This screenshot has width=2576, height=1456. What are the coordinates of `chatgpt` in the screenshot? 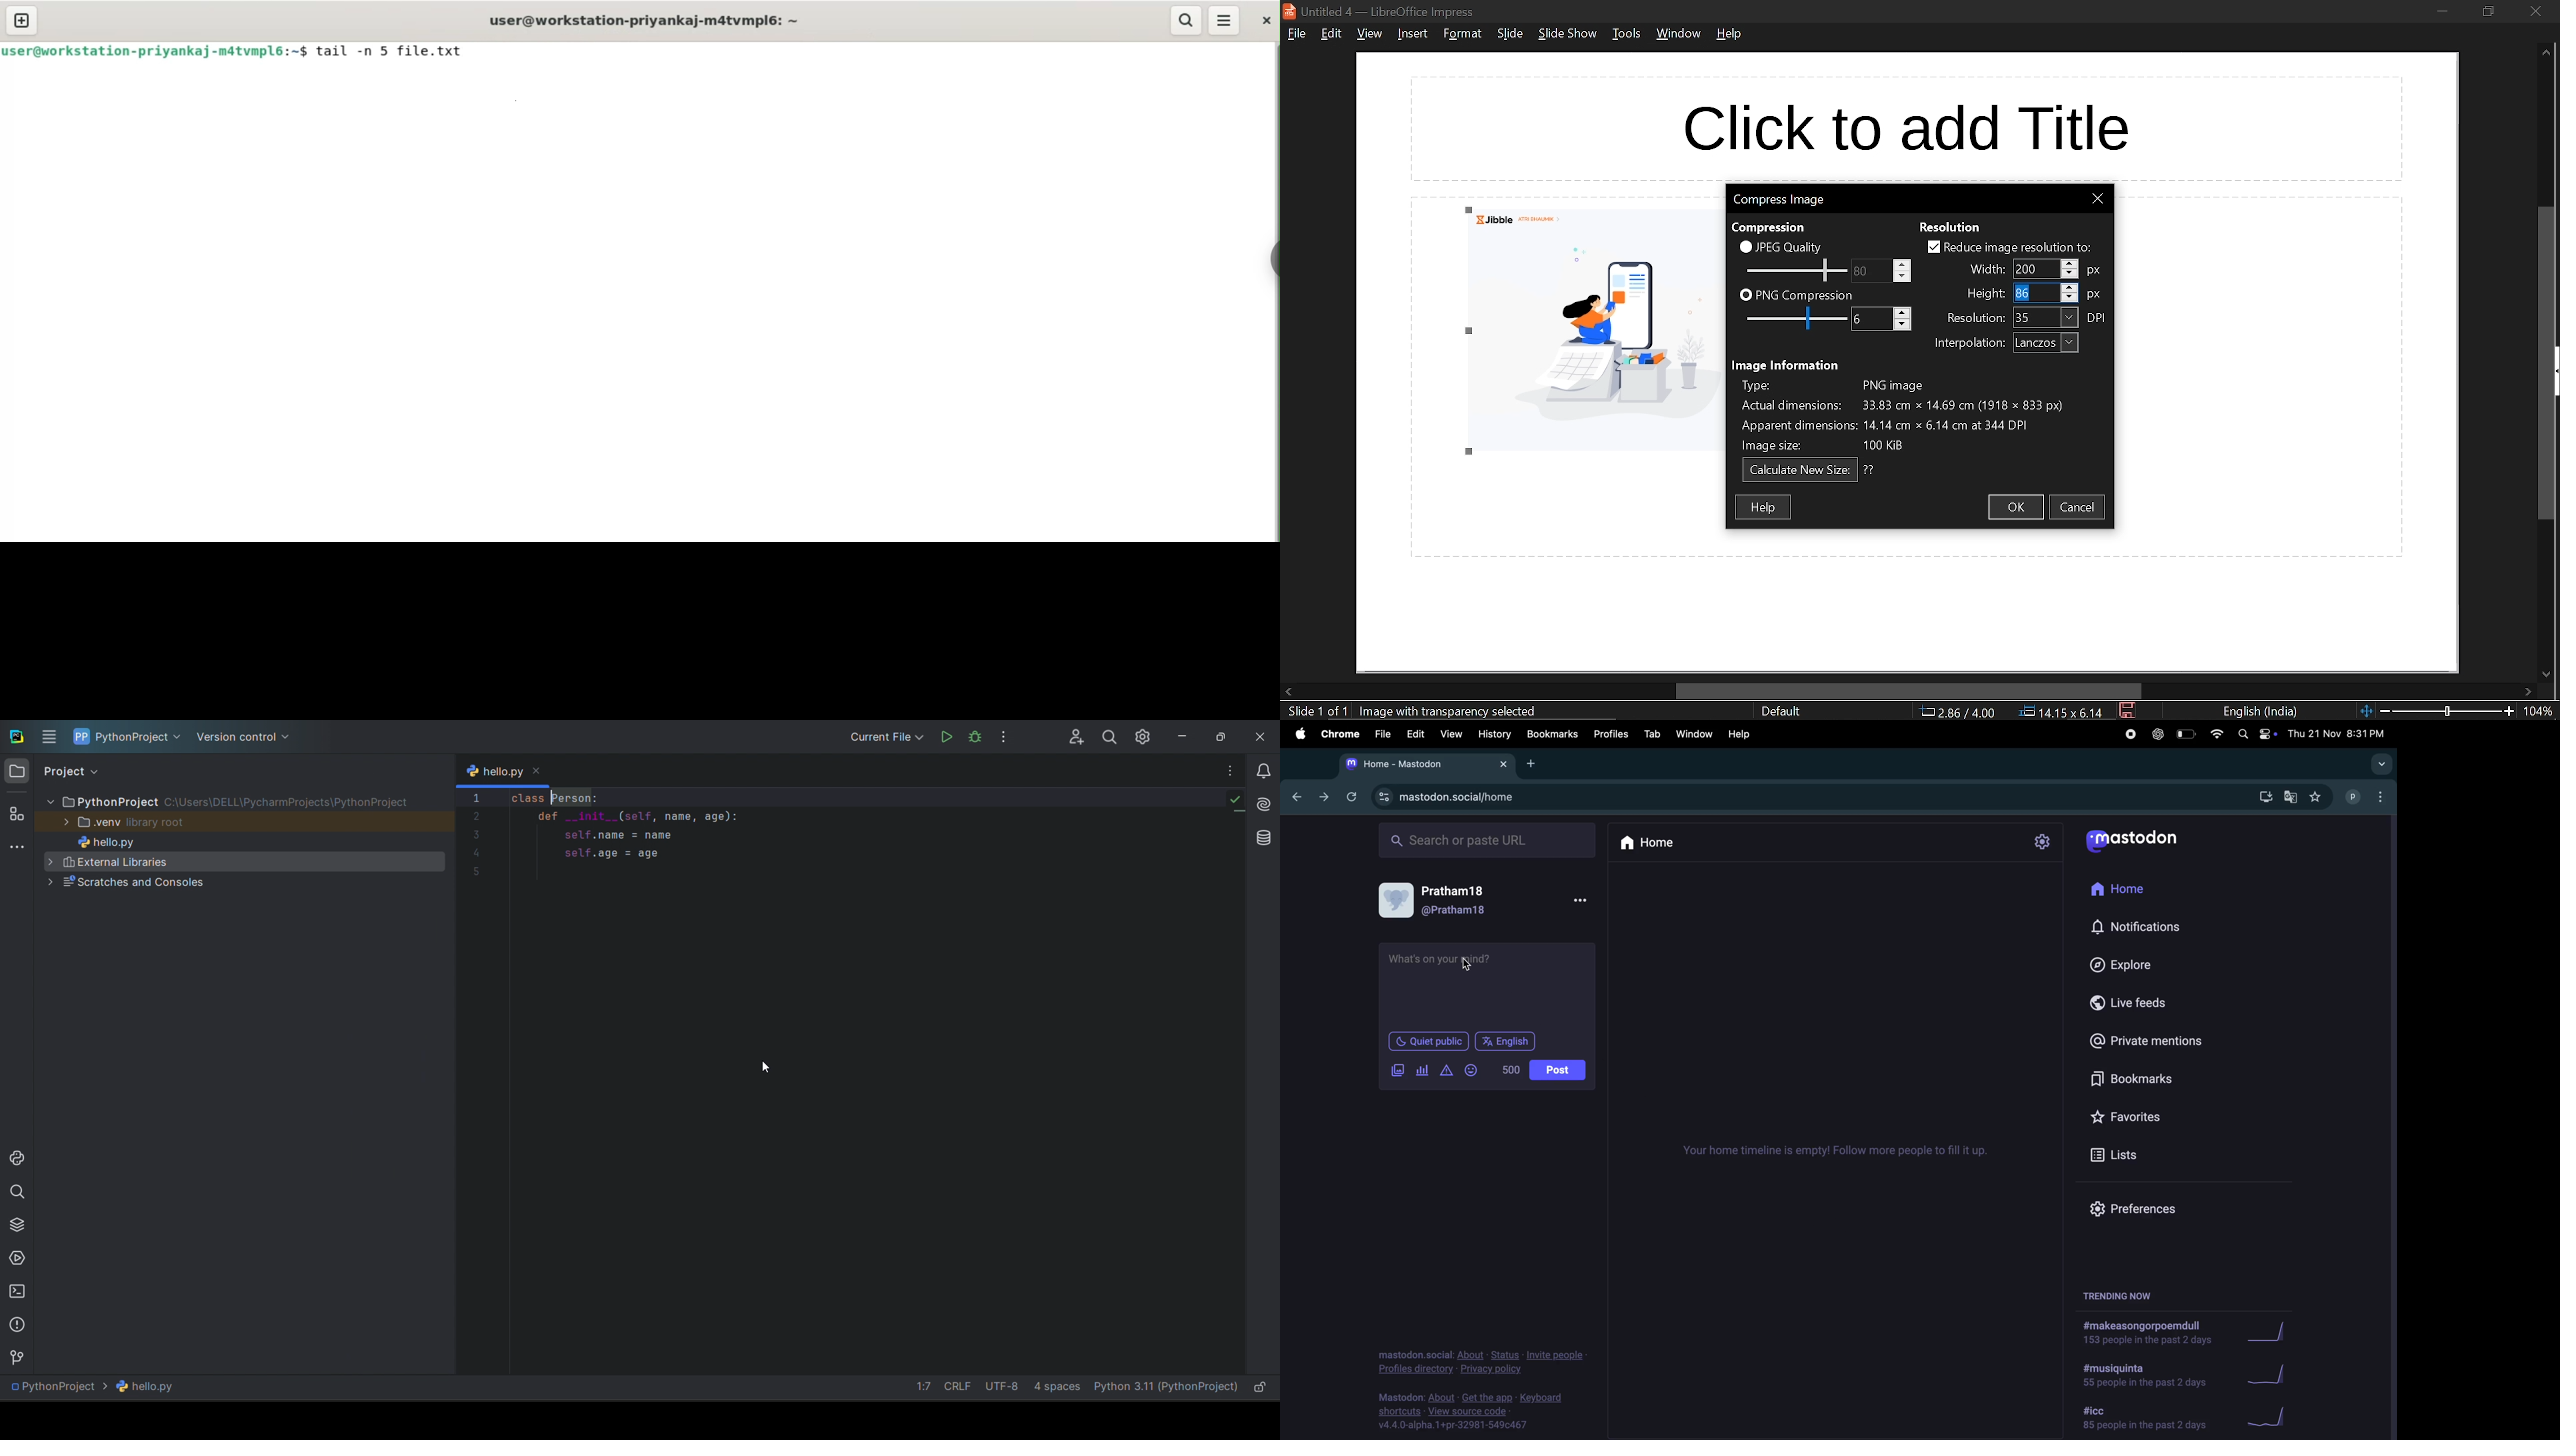 It's located at (2157, 734).